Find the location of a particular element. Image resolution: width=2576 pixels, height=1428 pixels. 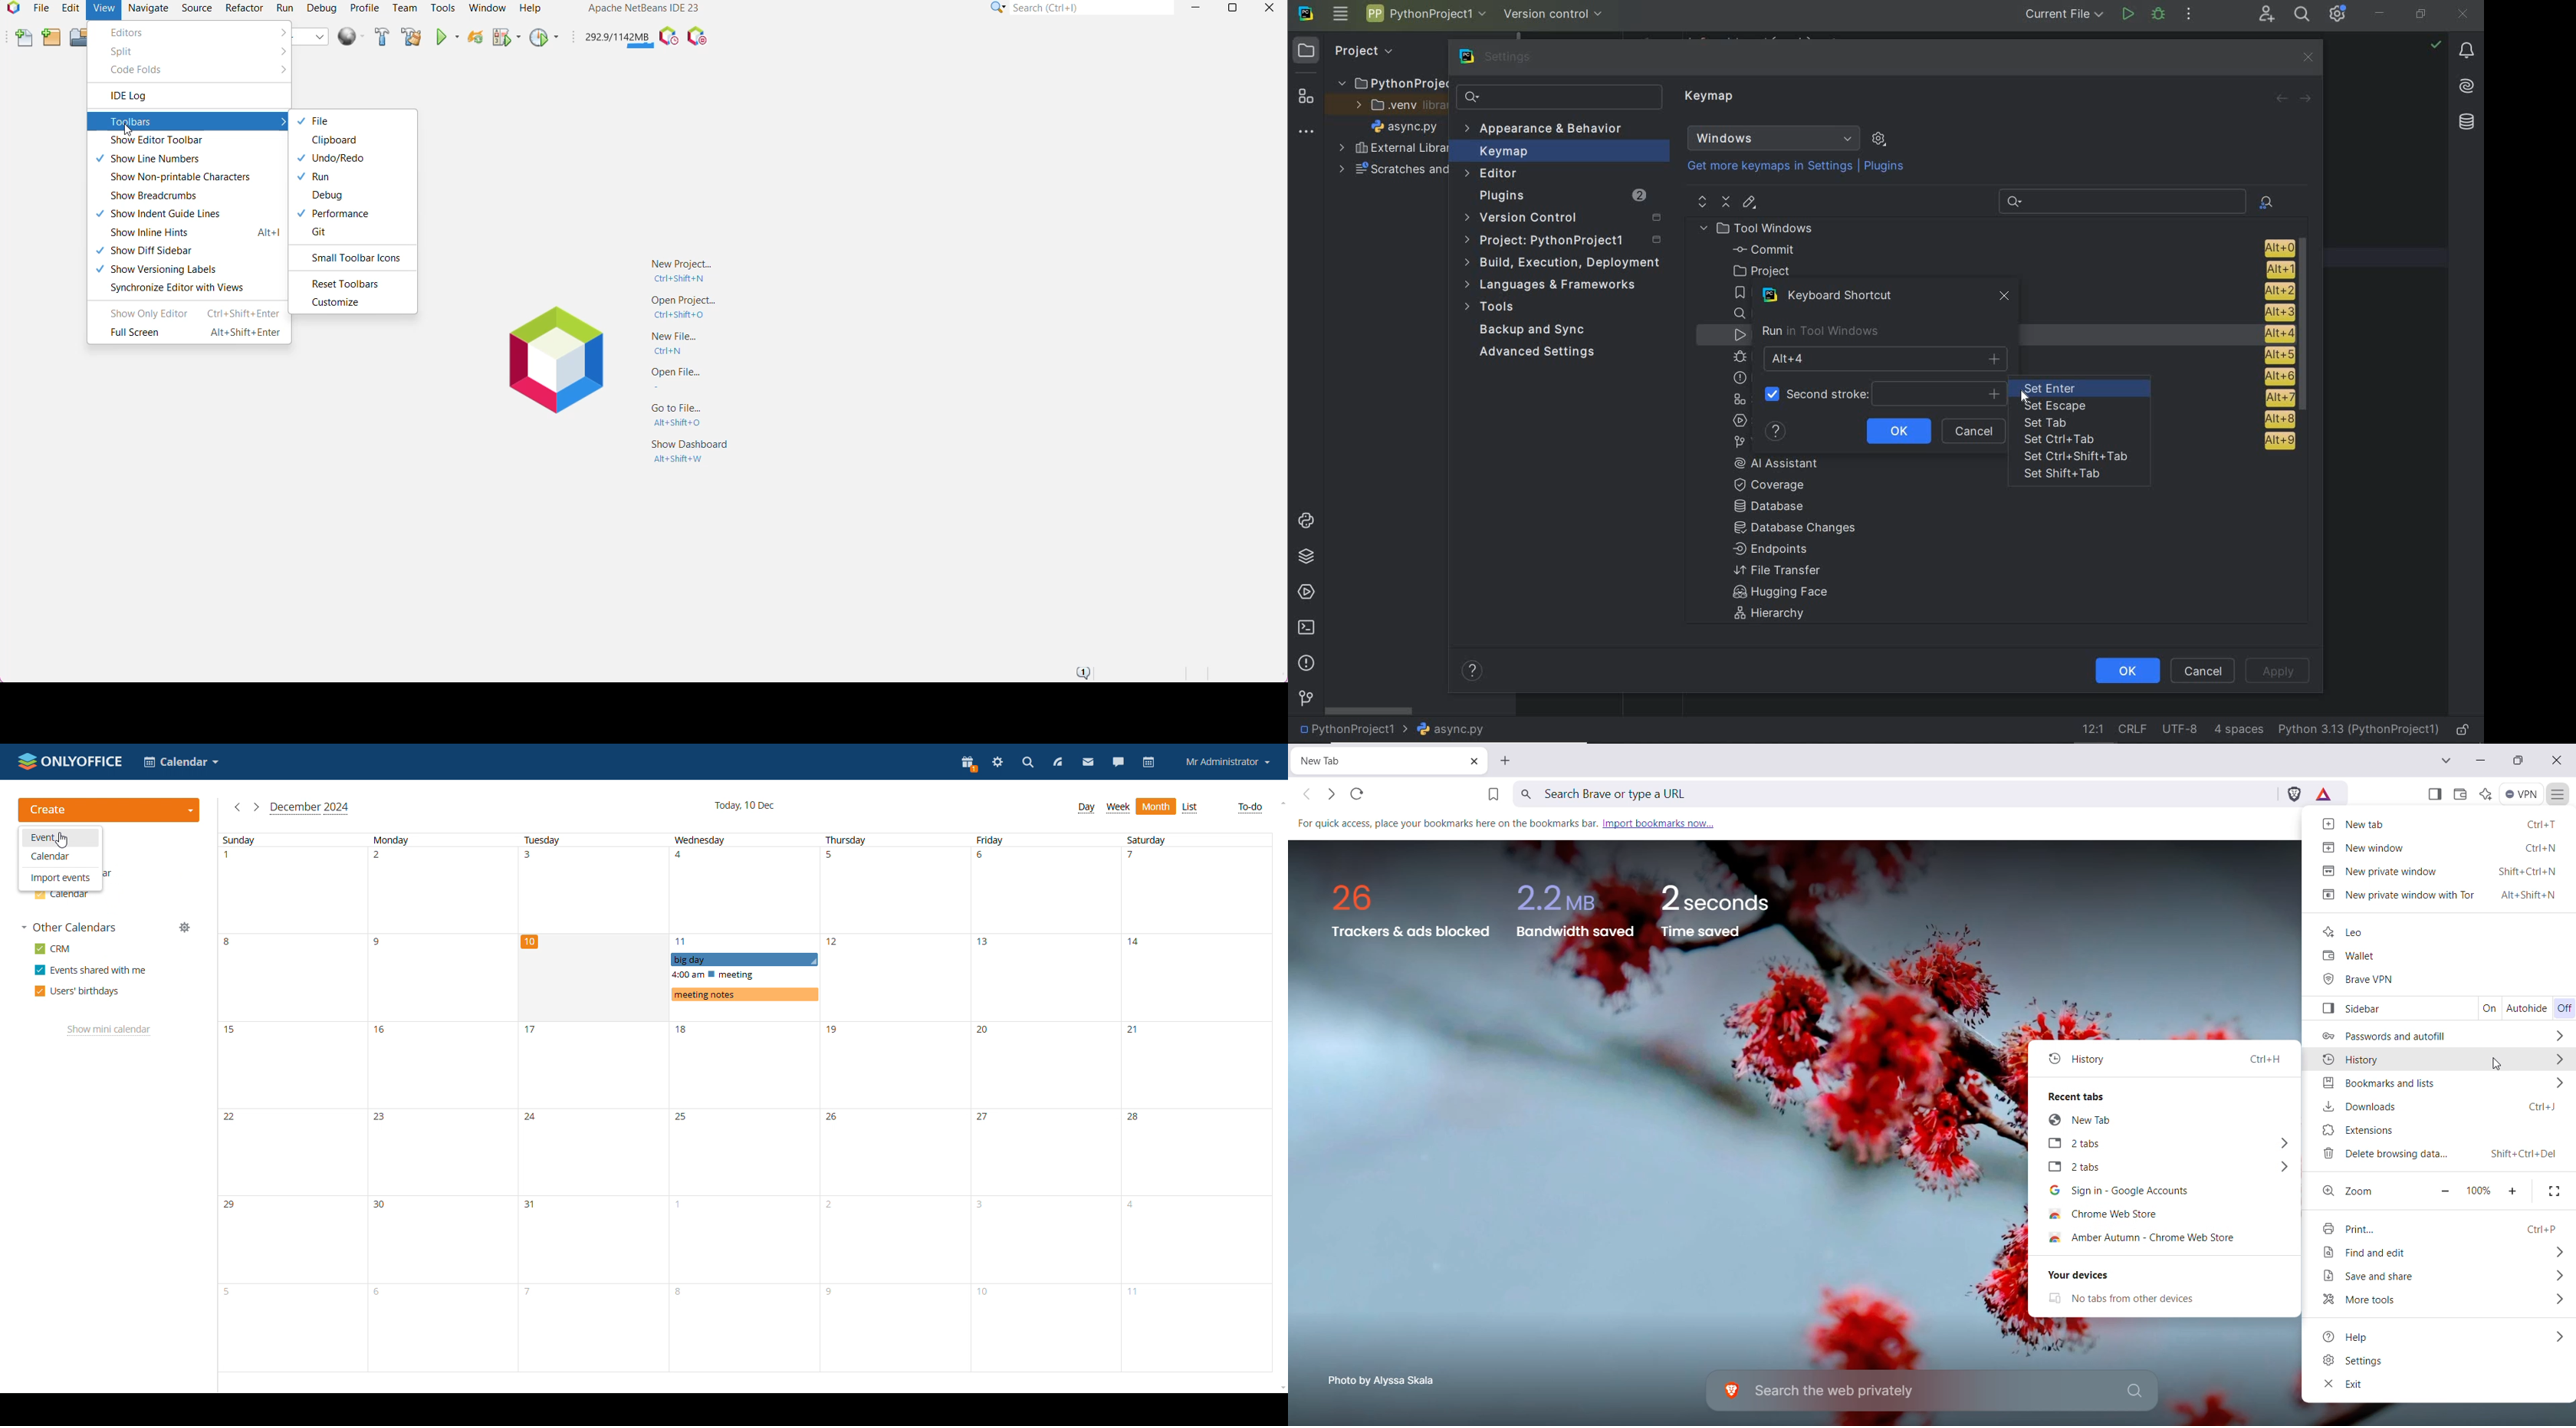

monday is located at coordinates (442, 1102).